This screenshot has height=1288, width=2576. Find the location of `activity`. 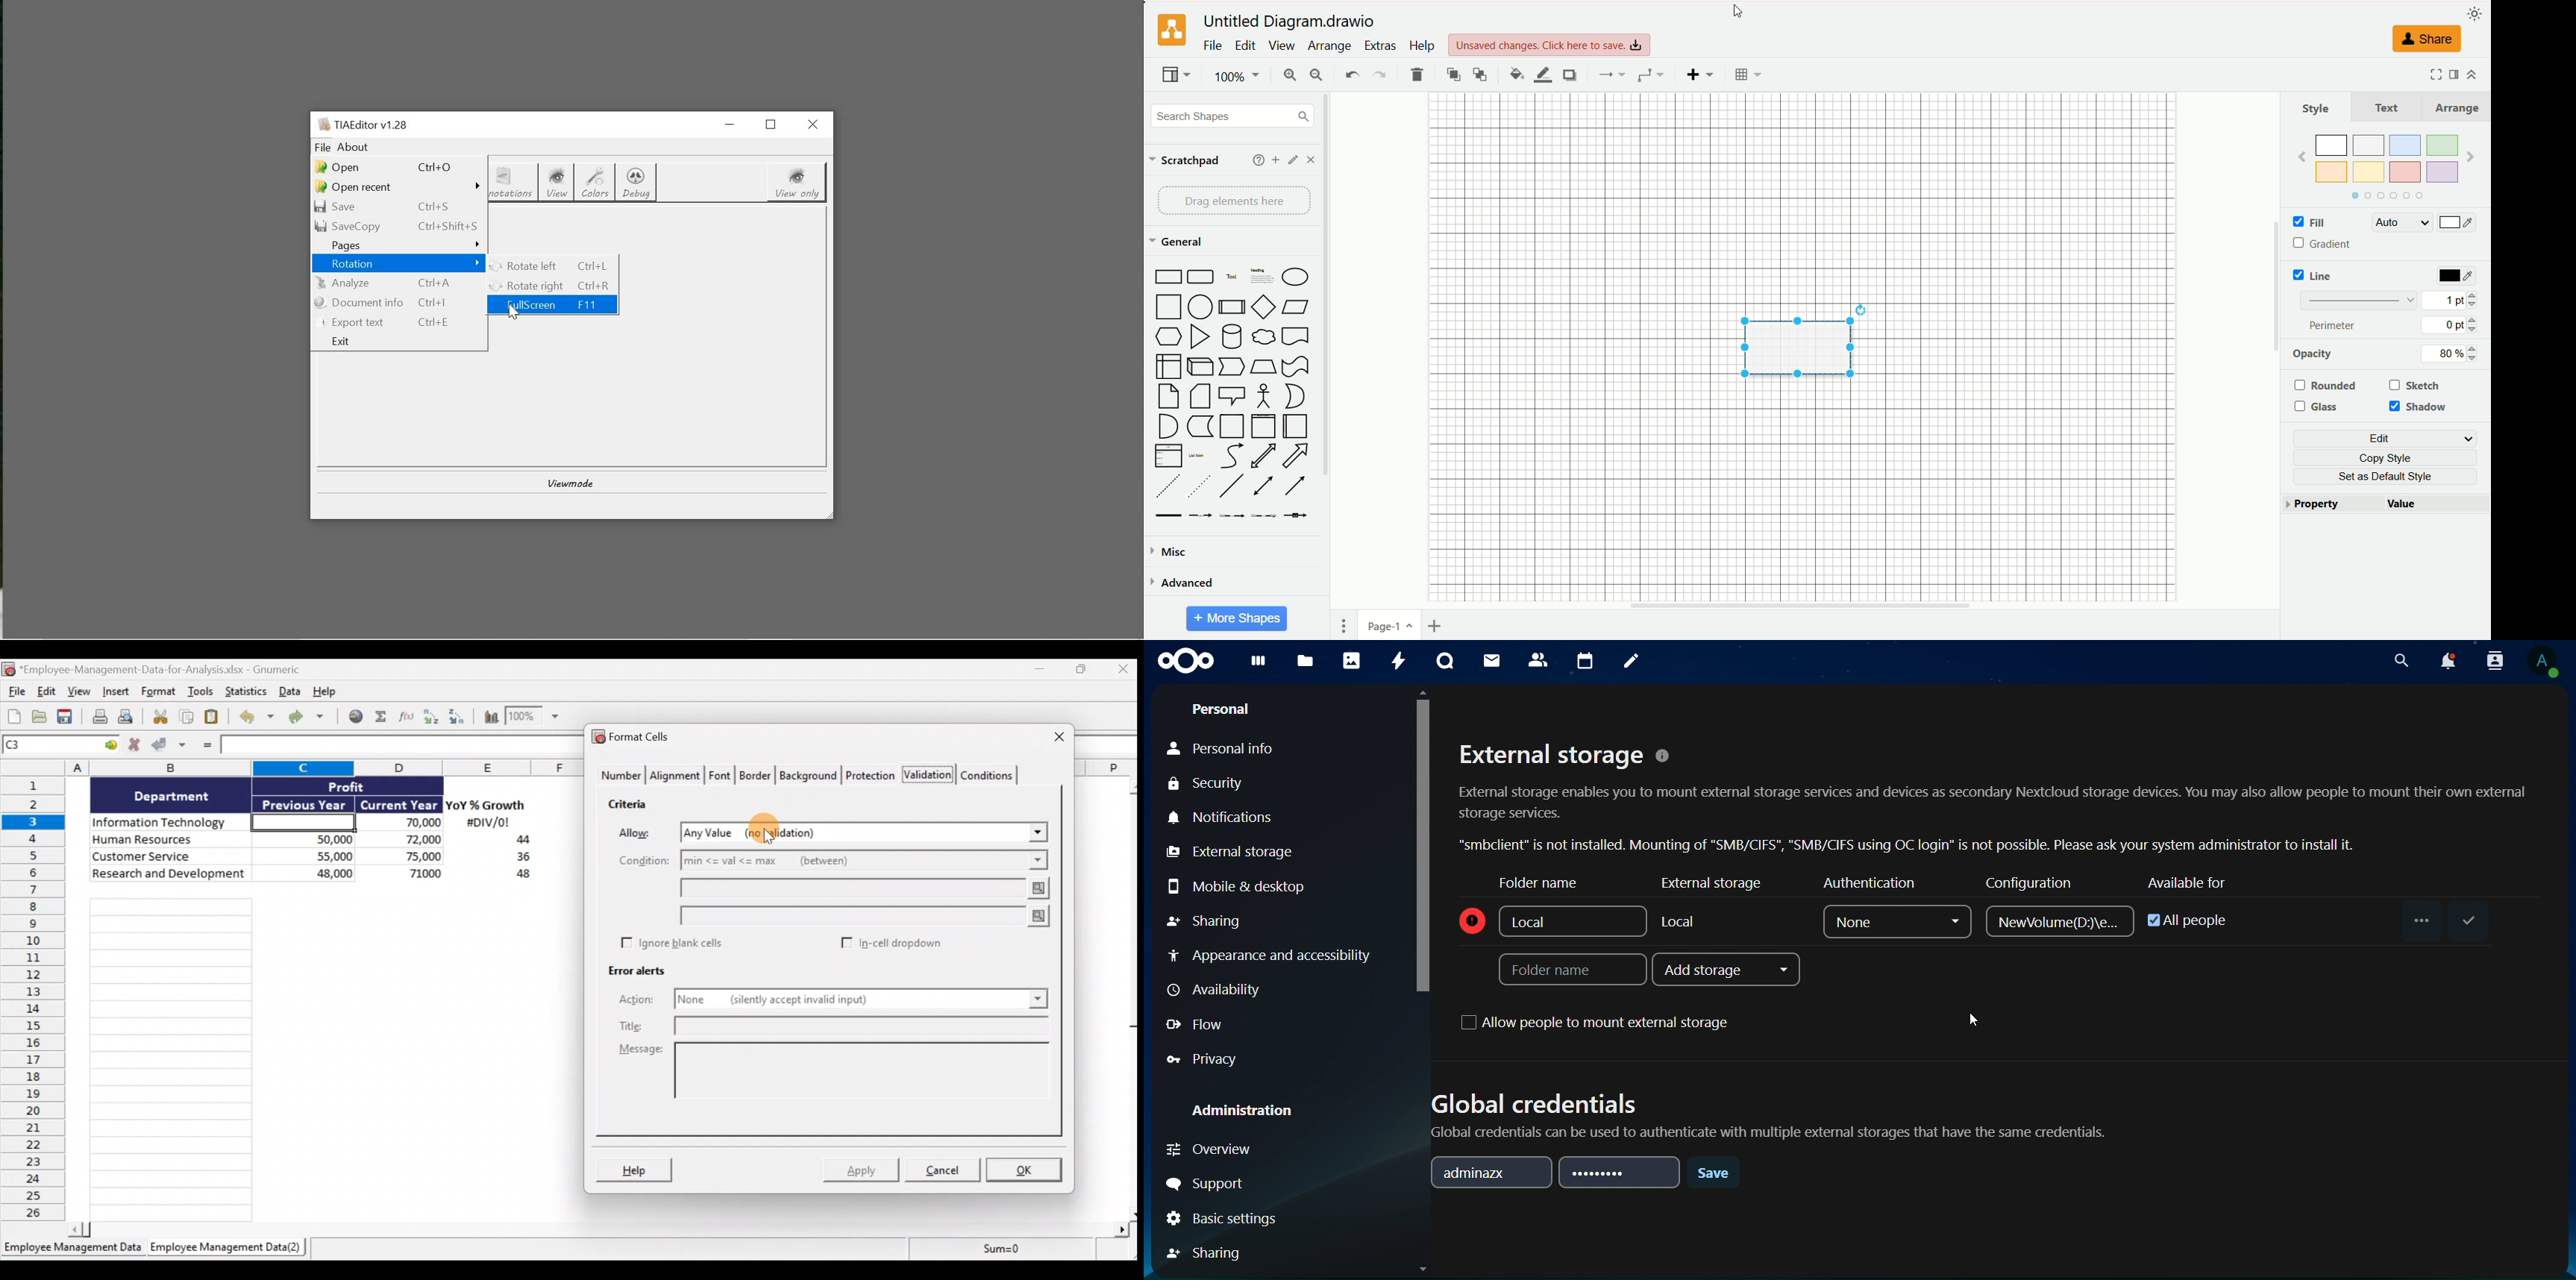

activity is located at coordinates (1395, 662).